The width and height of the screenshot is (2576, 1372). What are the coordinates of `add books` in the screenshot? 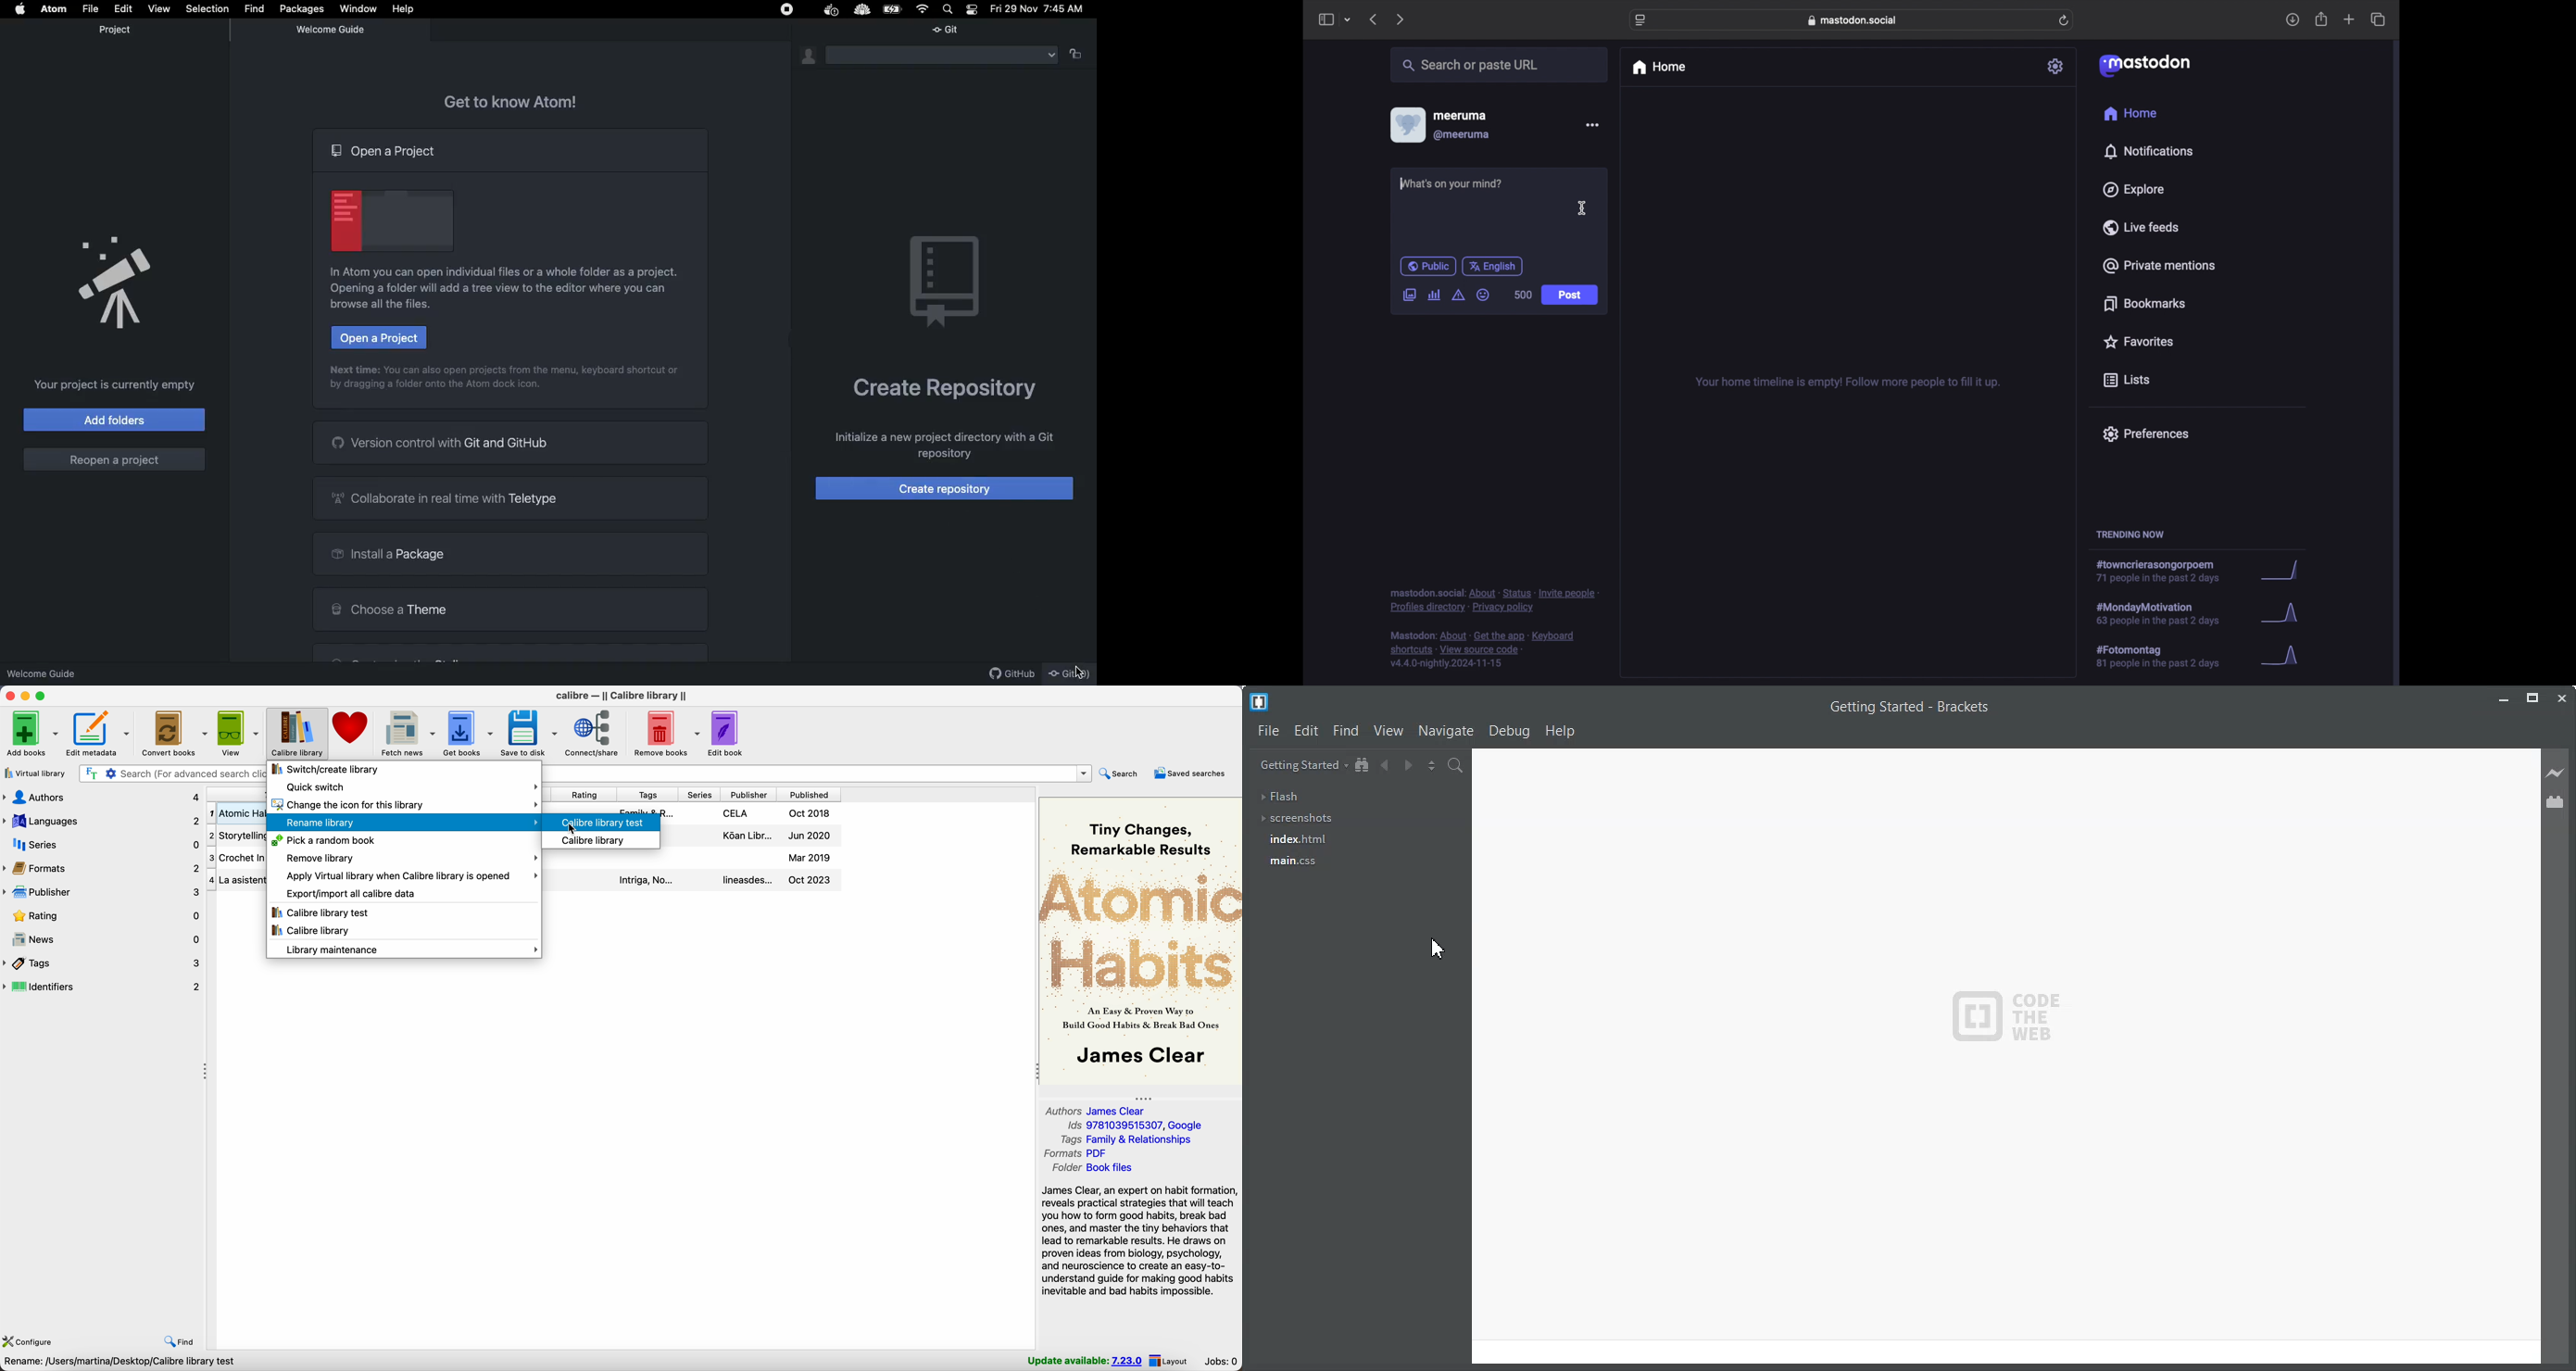 It's located at (33, 734).